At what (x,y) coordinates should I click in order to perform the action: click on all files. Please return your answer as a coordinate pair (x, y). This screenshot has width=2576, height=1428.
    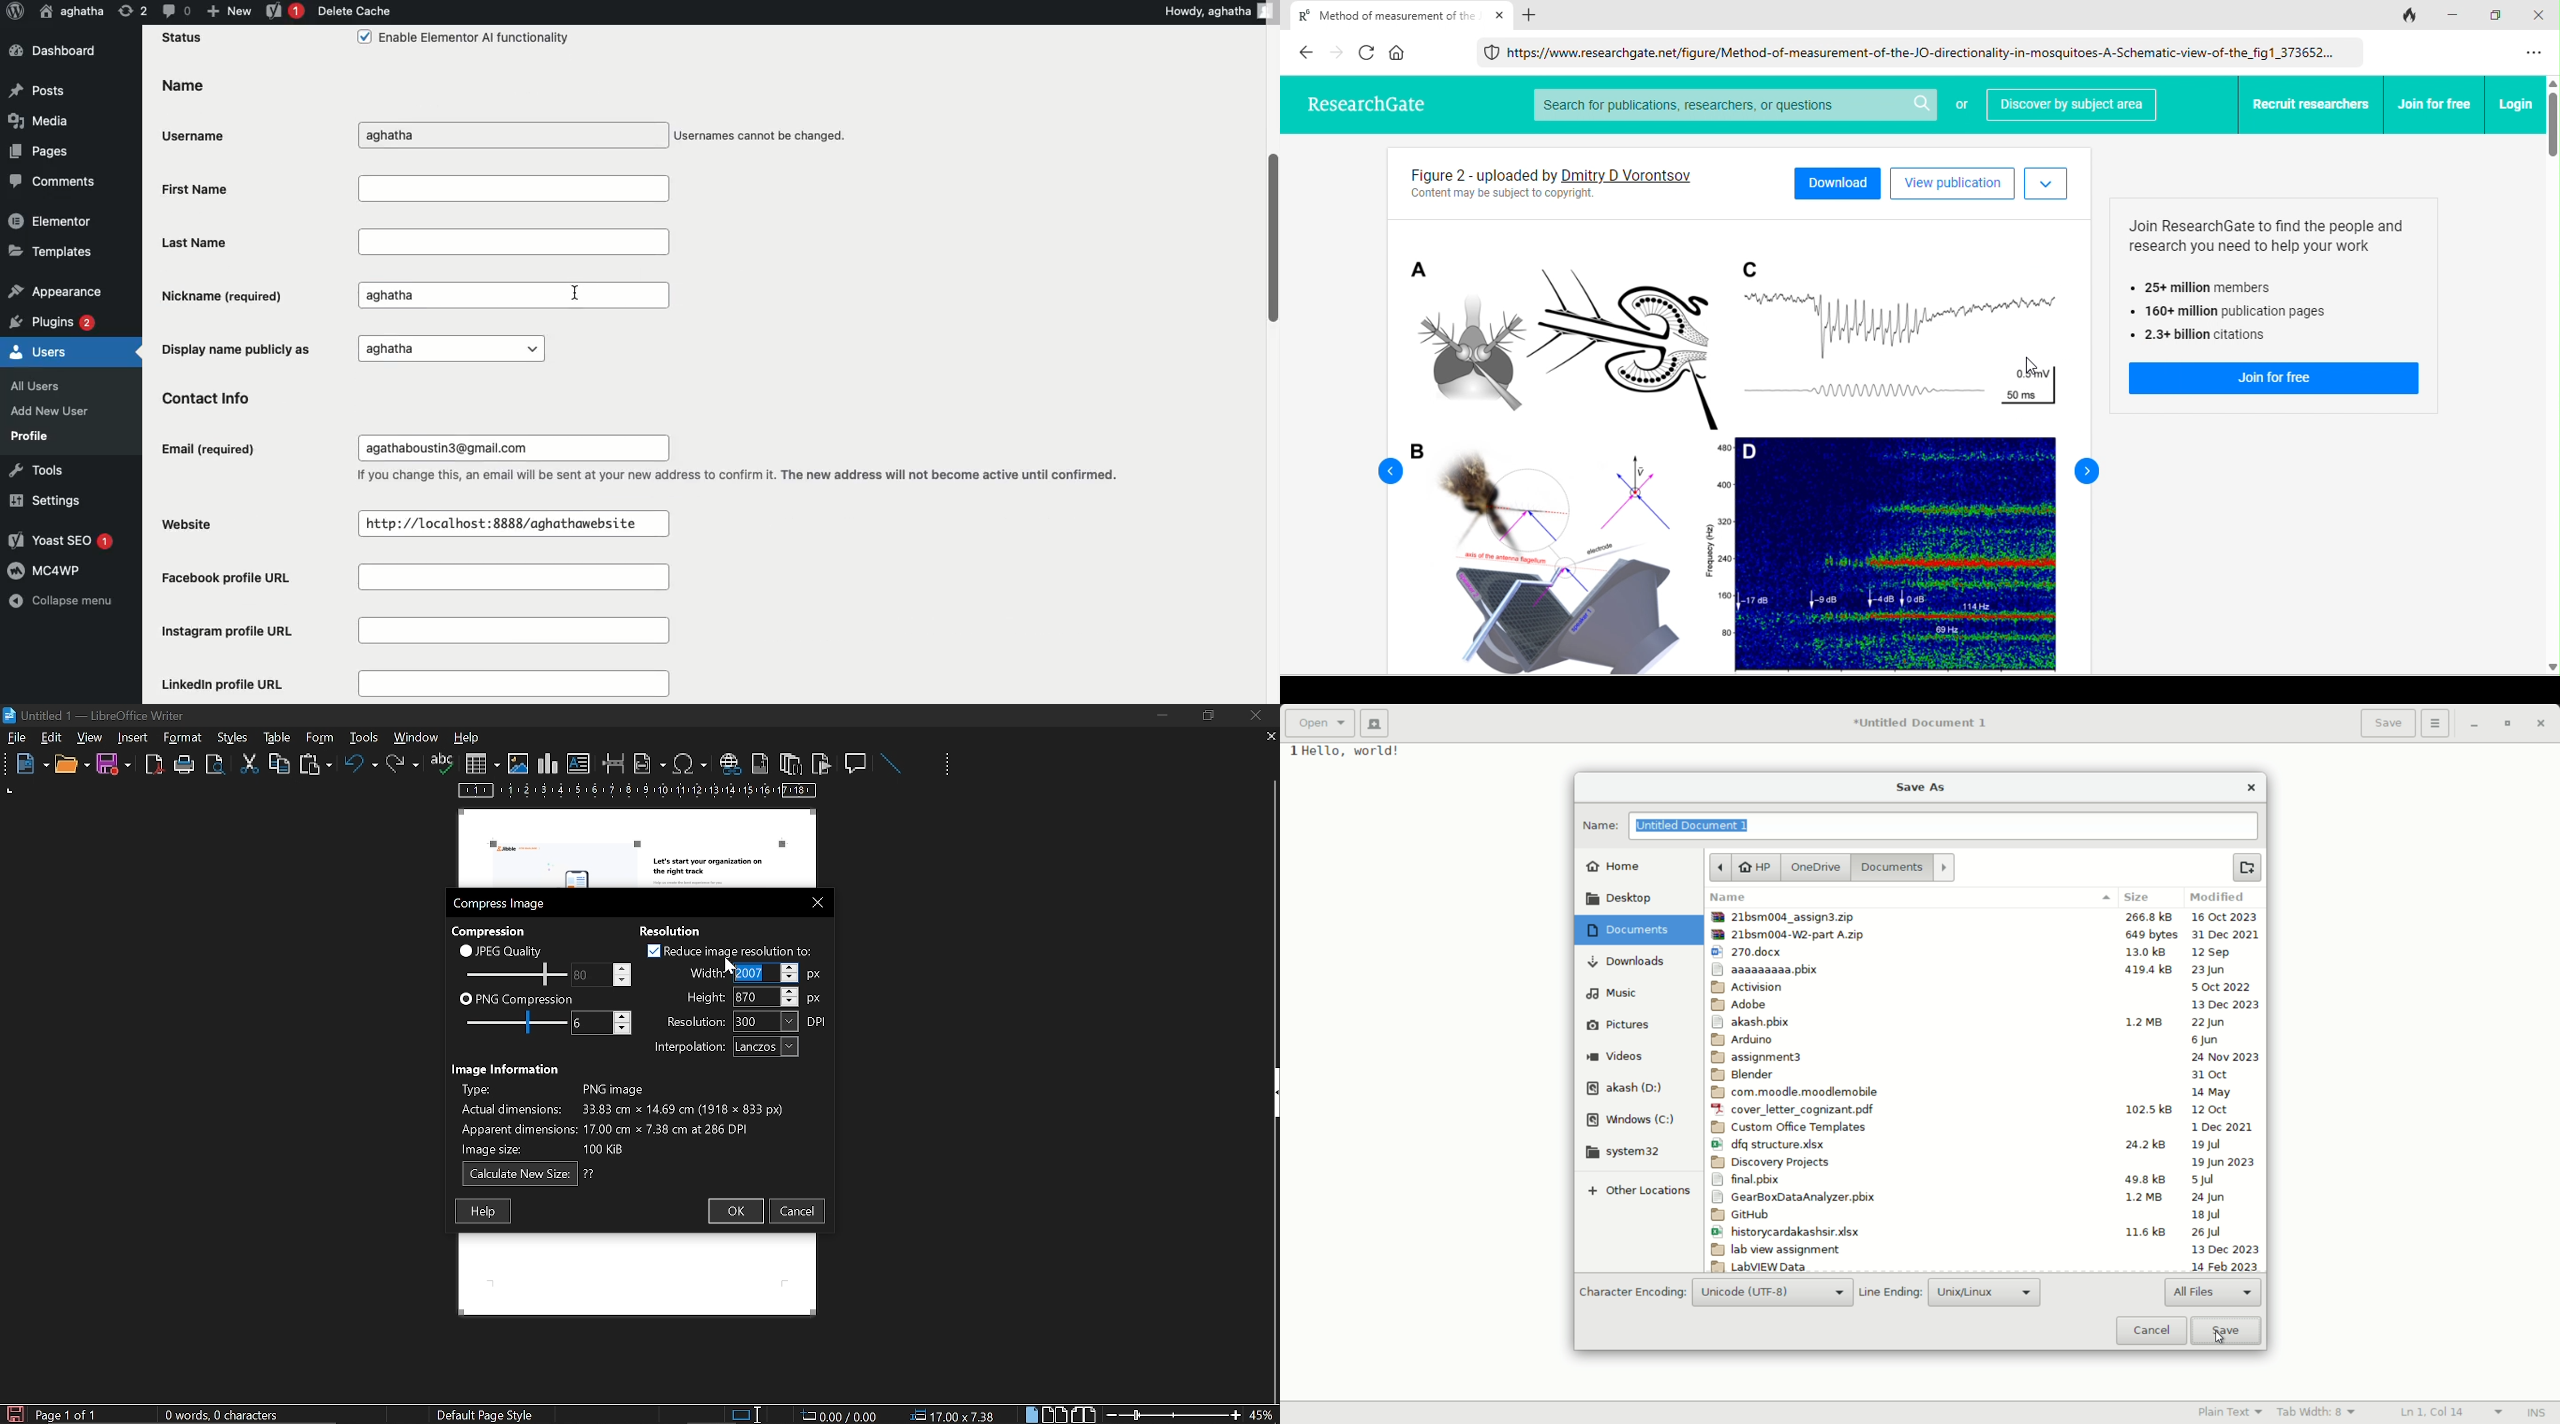
    Looking at the image, I should click on (2214, 1293).